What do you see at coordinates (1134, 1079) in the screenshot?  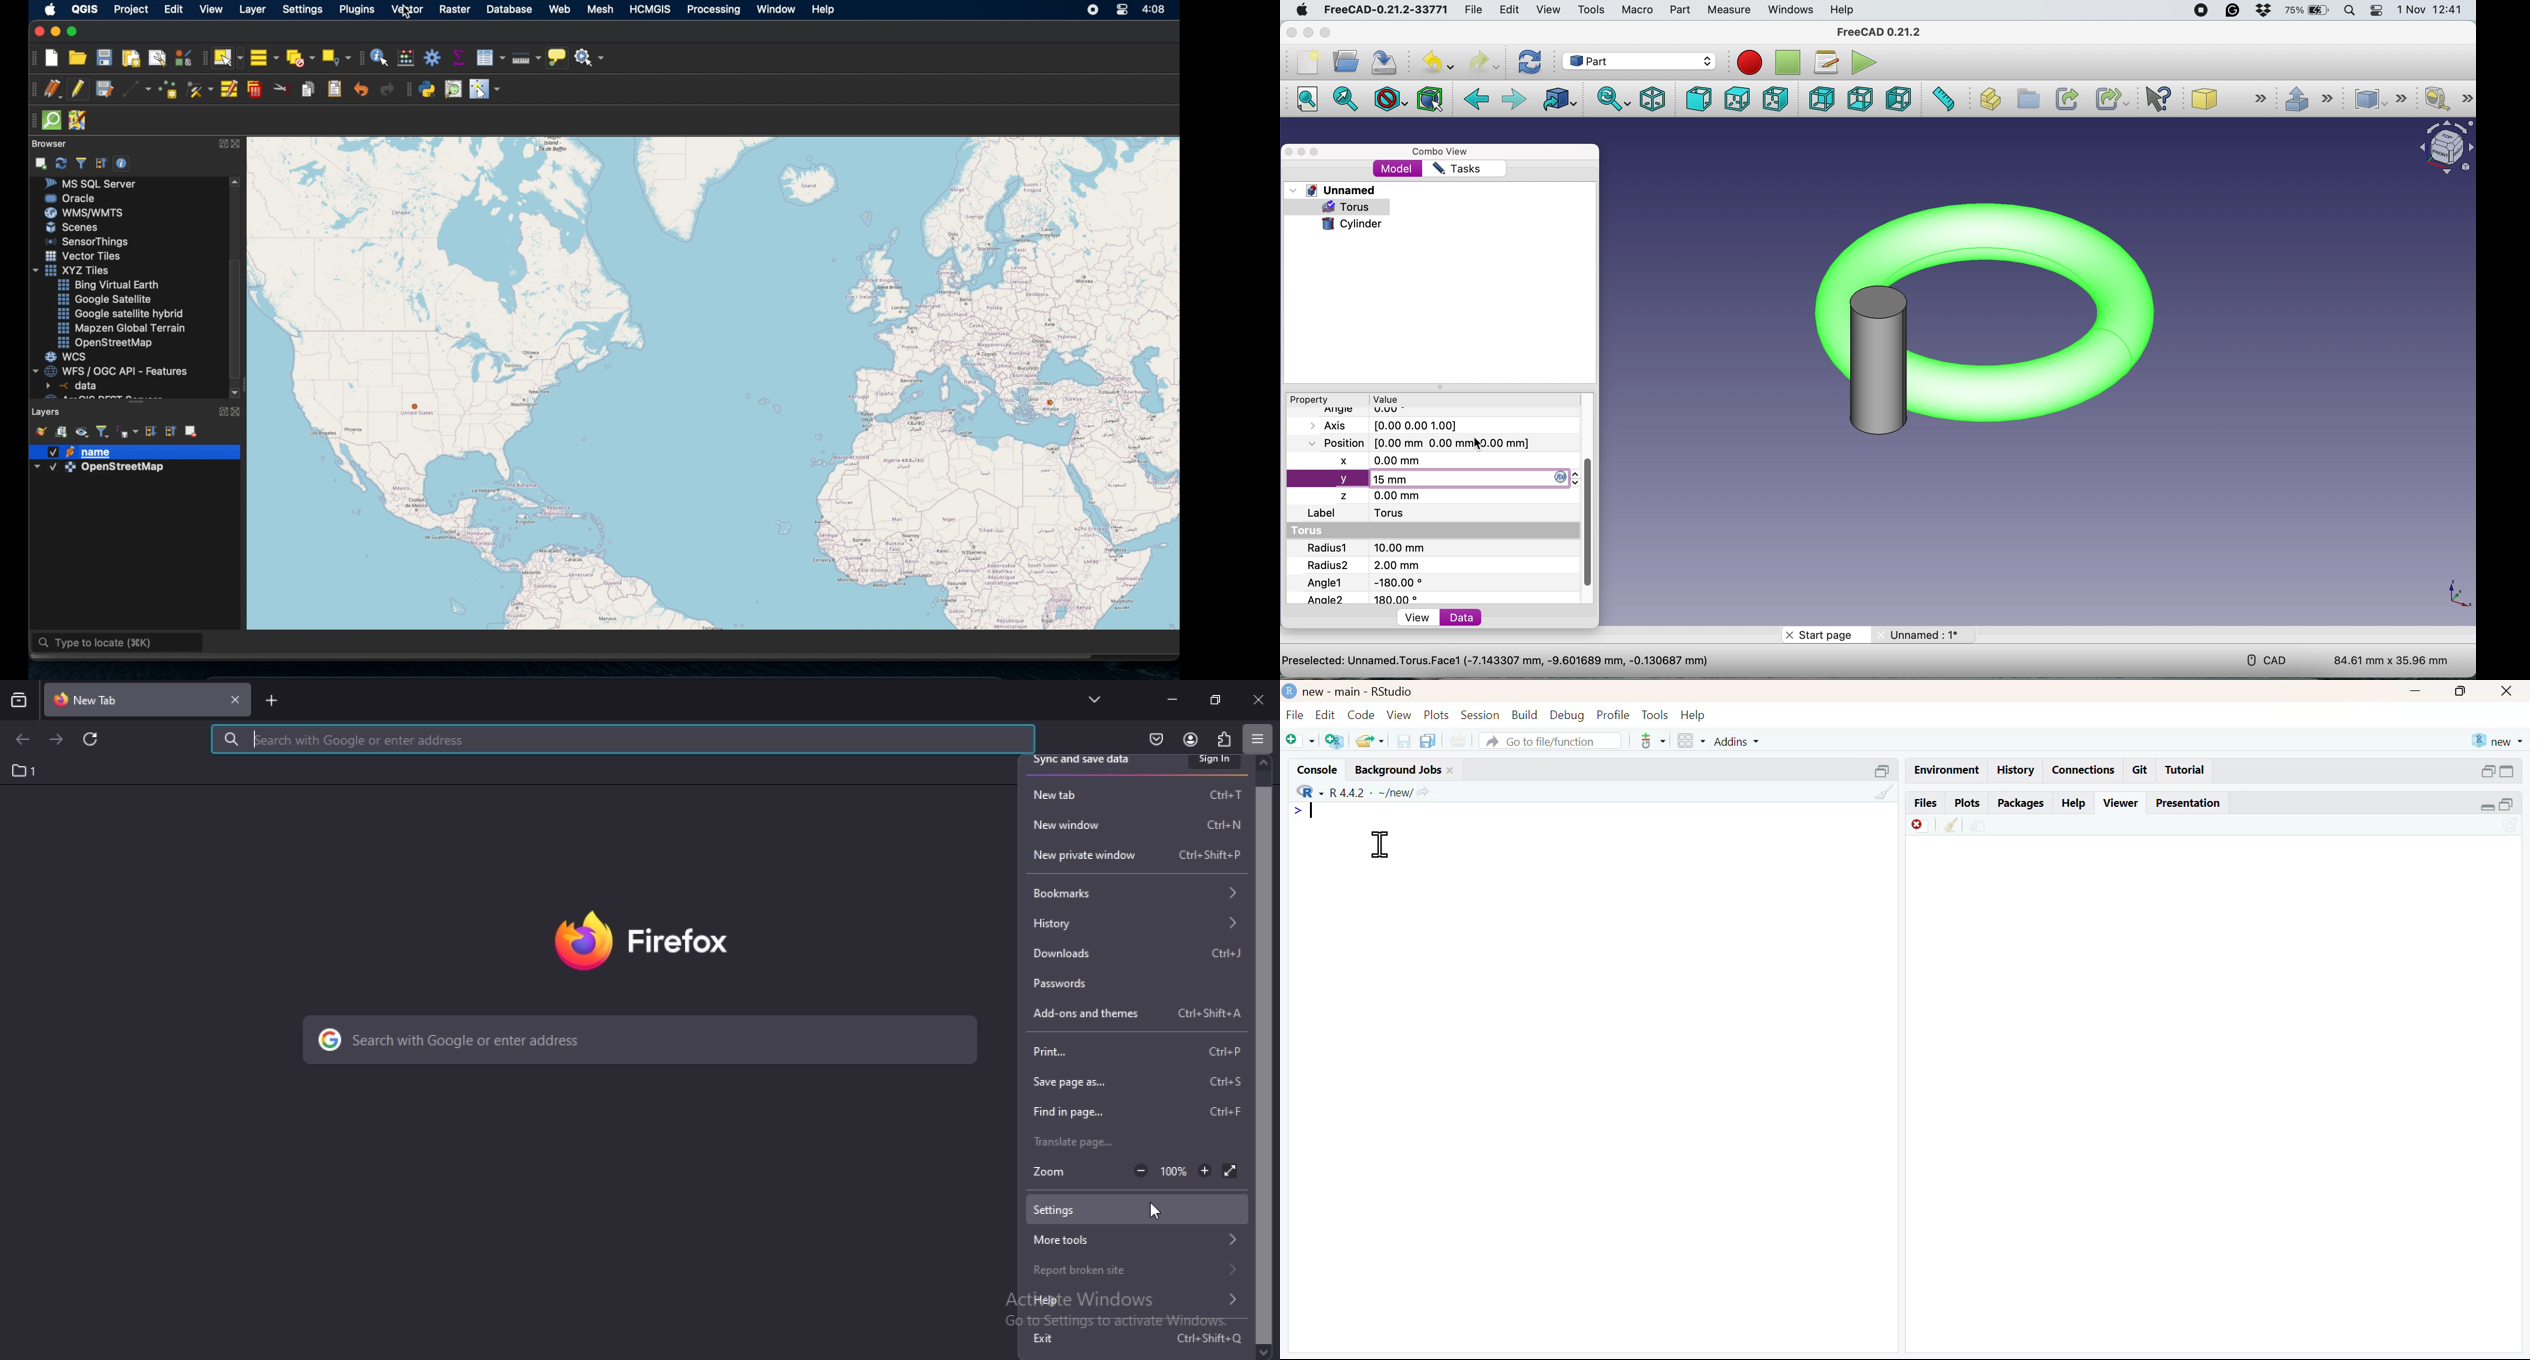 I see `save page as` at bounding box center [1134, 1079].